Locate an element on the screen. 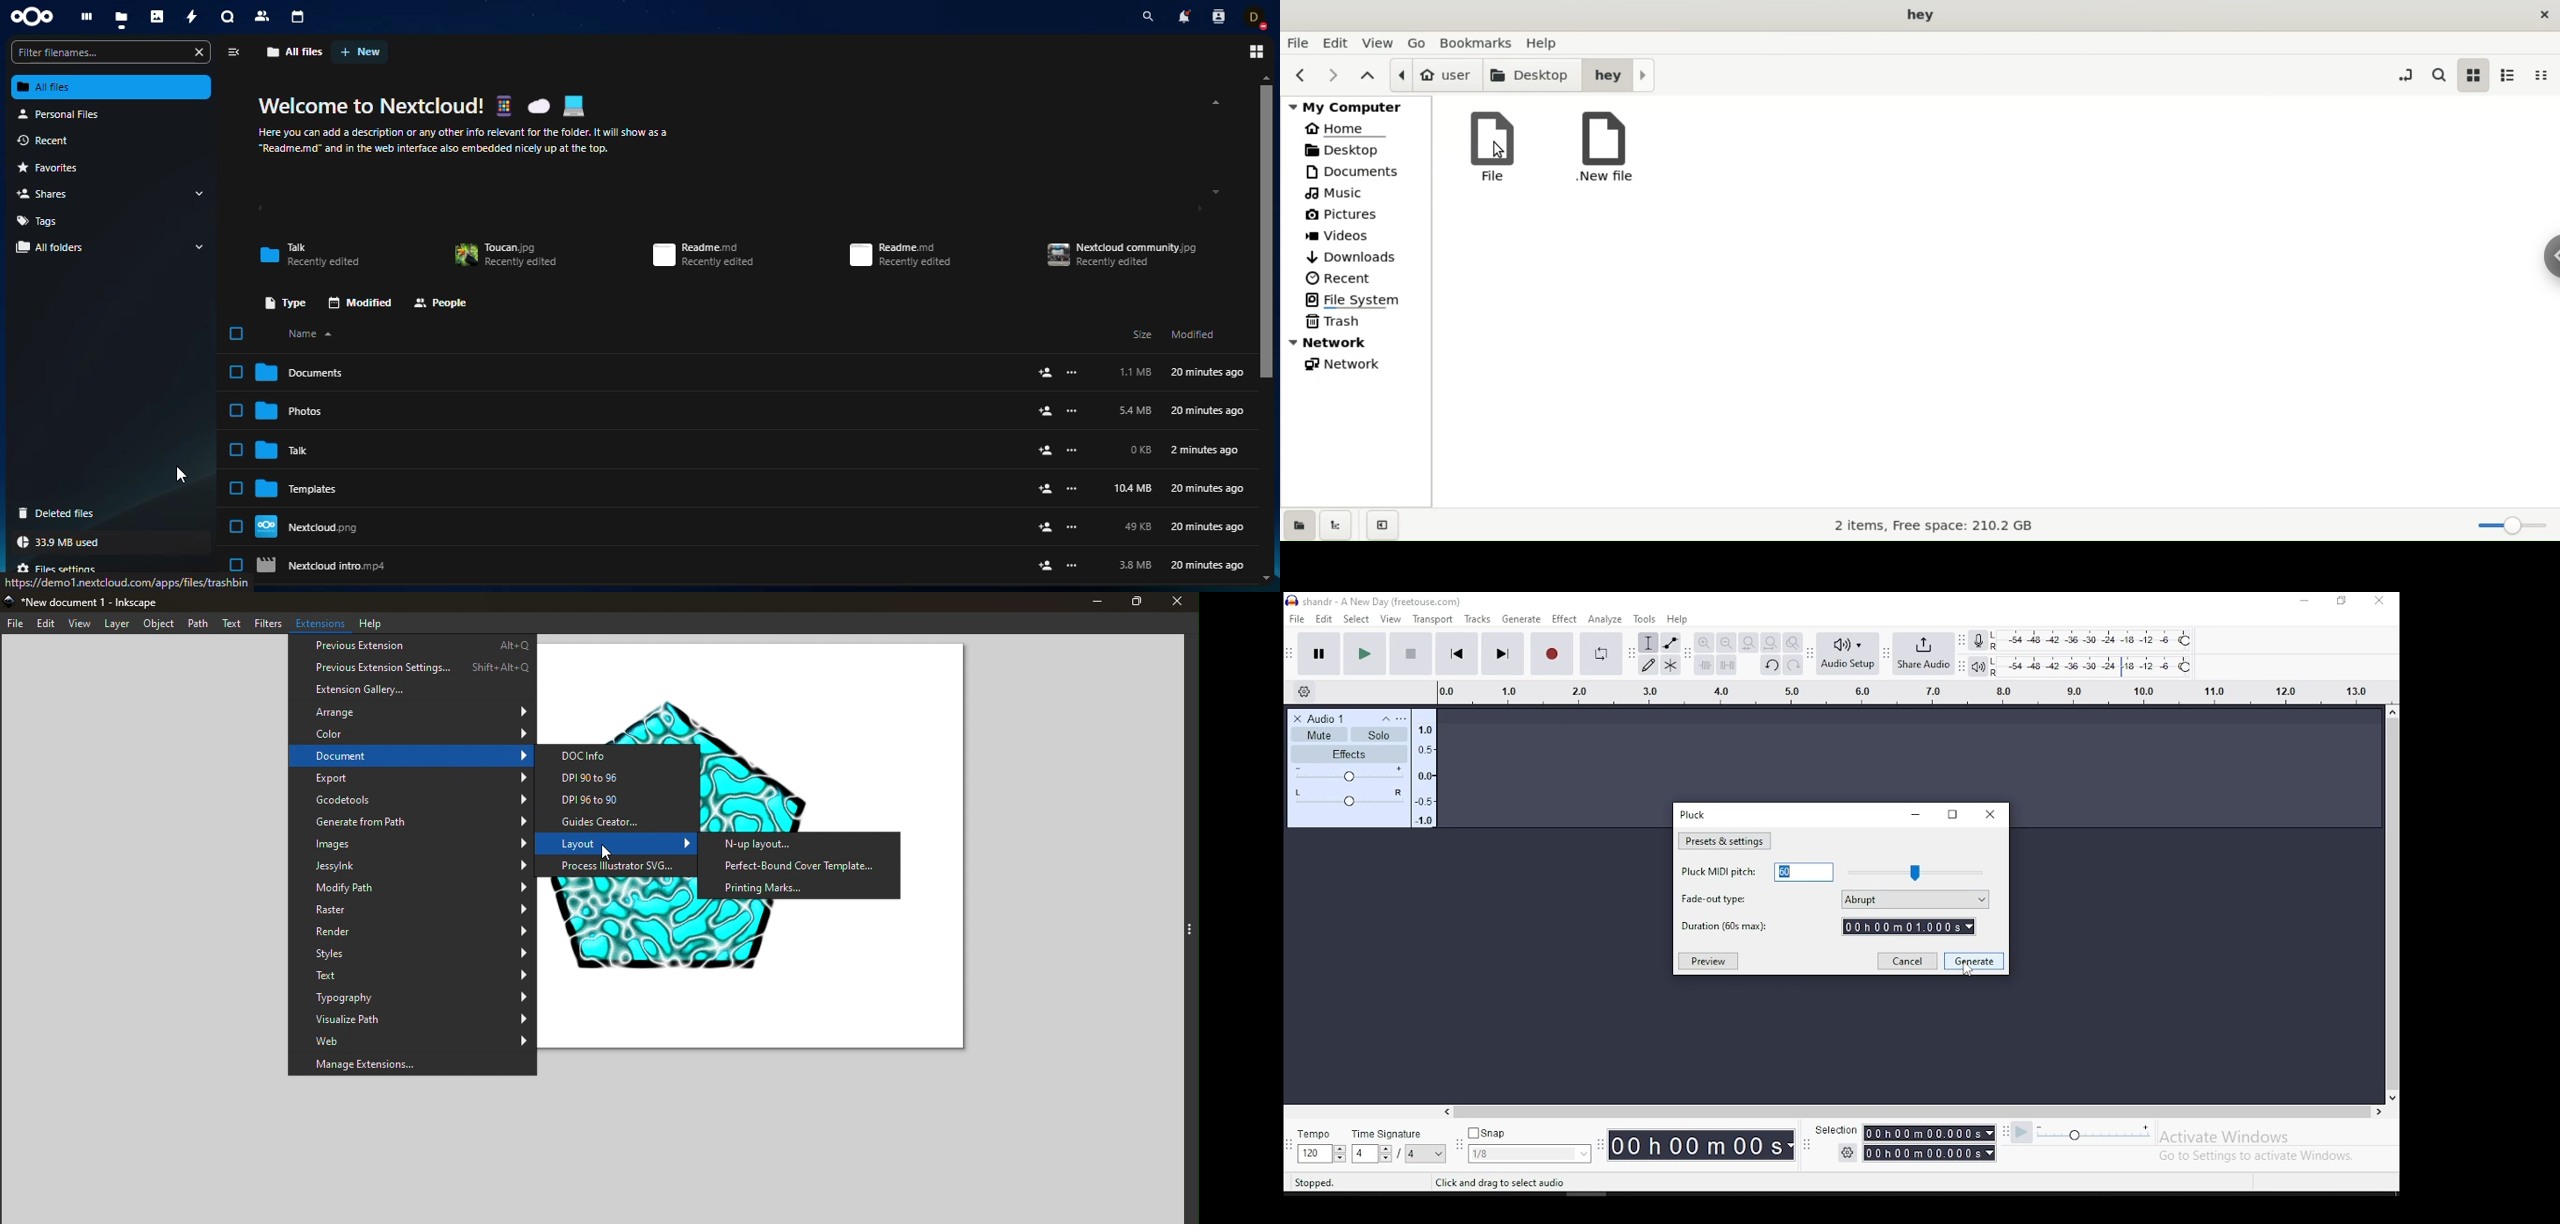 The height and width of the screenshot is (1232, 2576). pan is located at coordinates (1348, 796).